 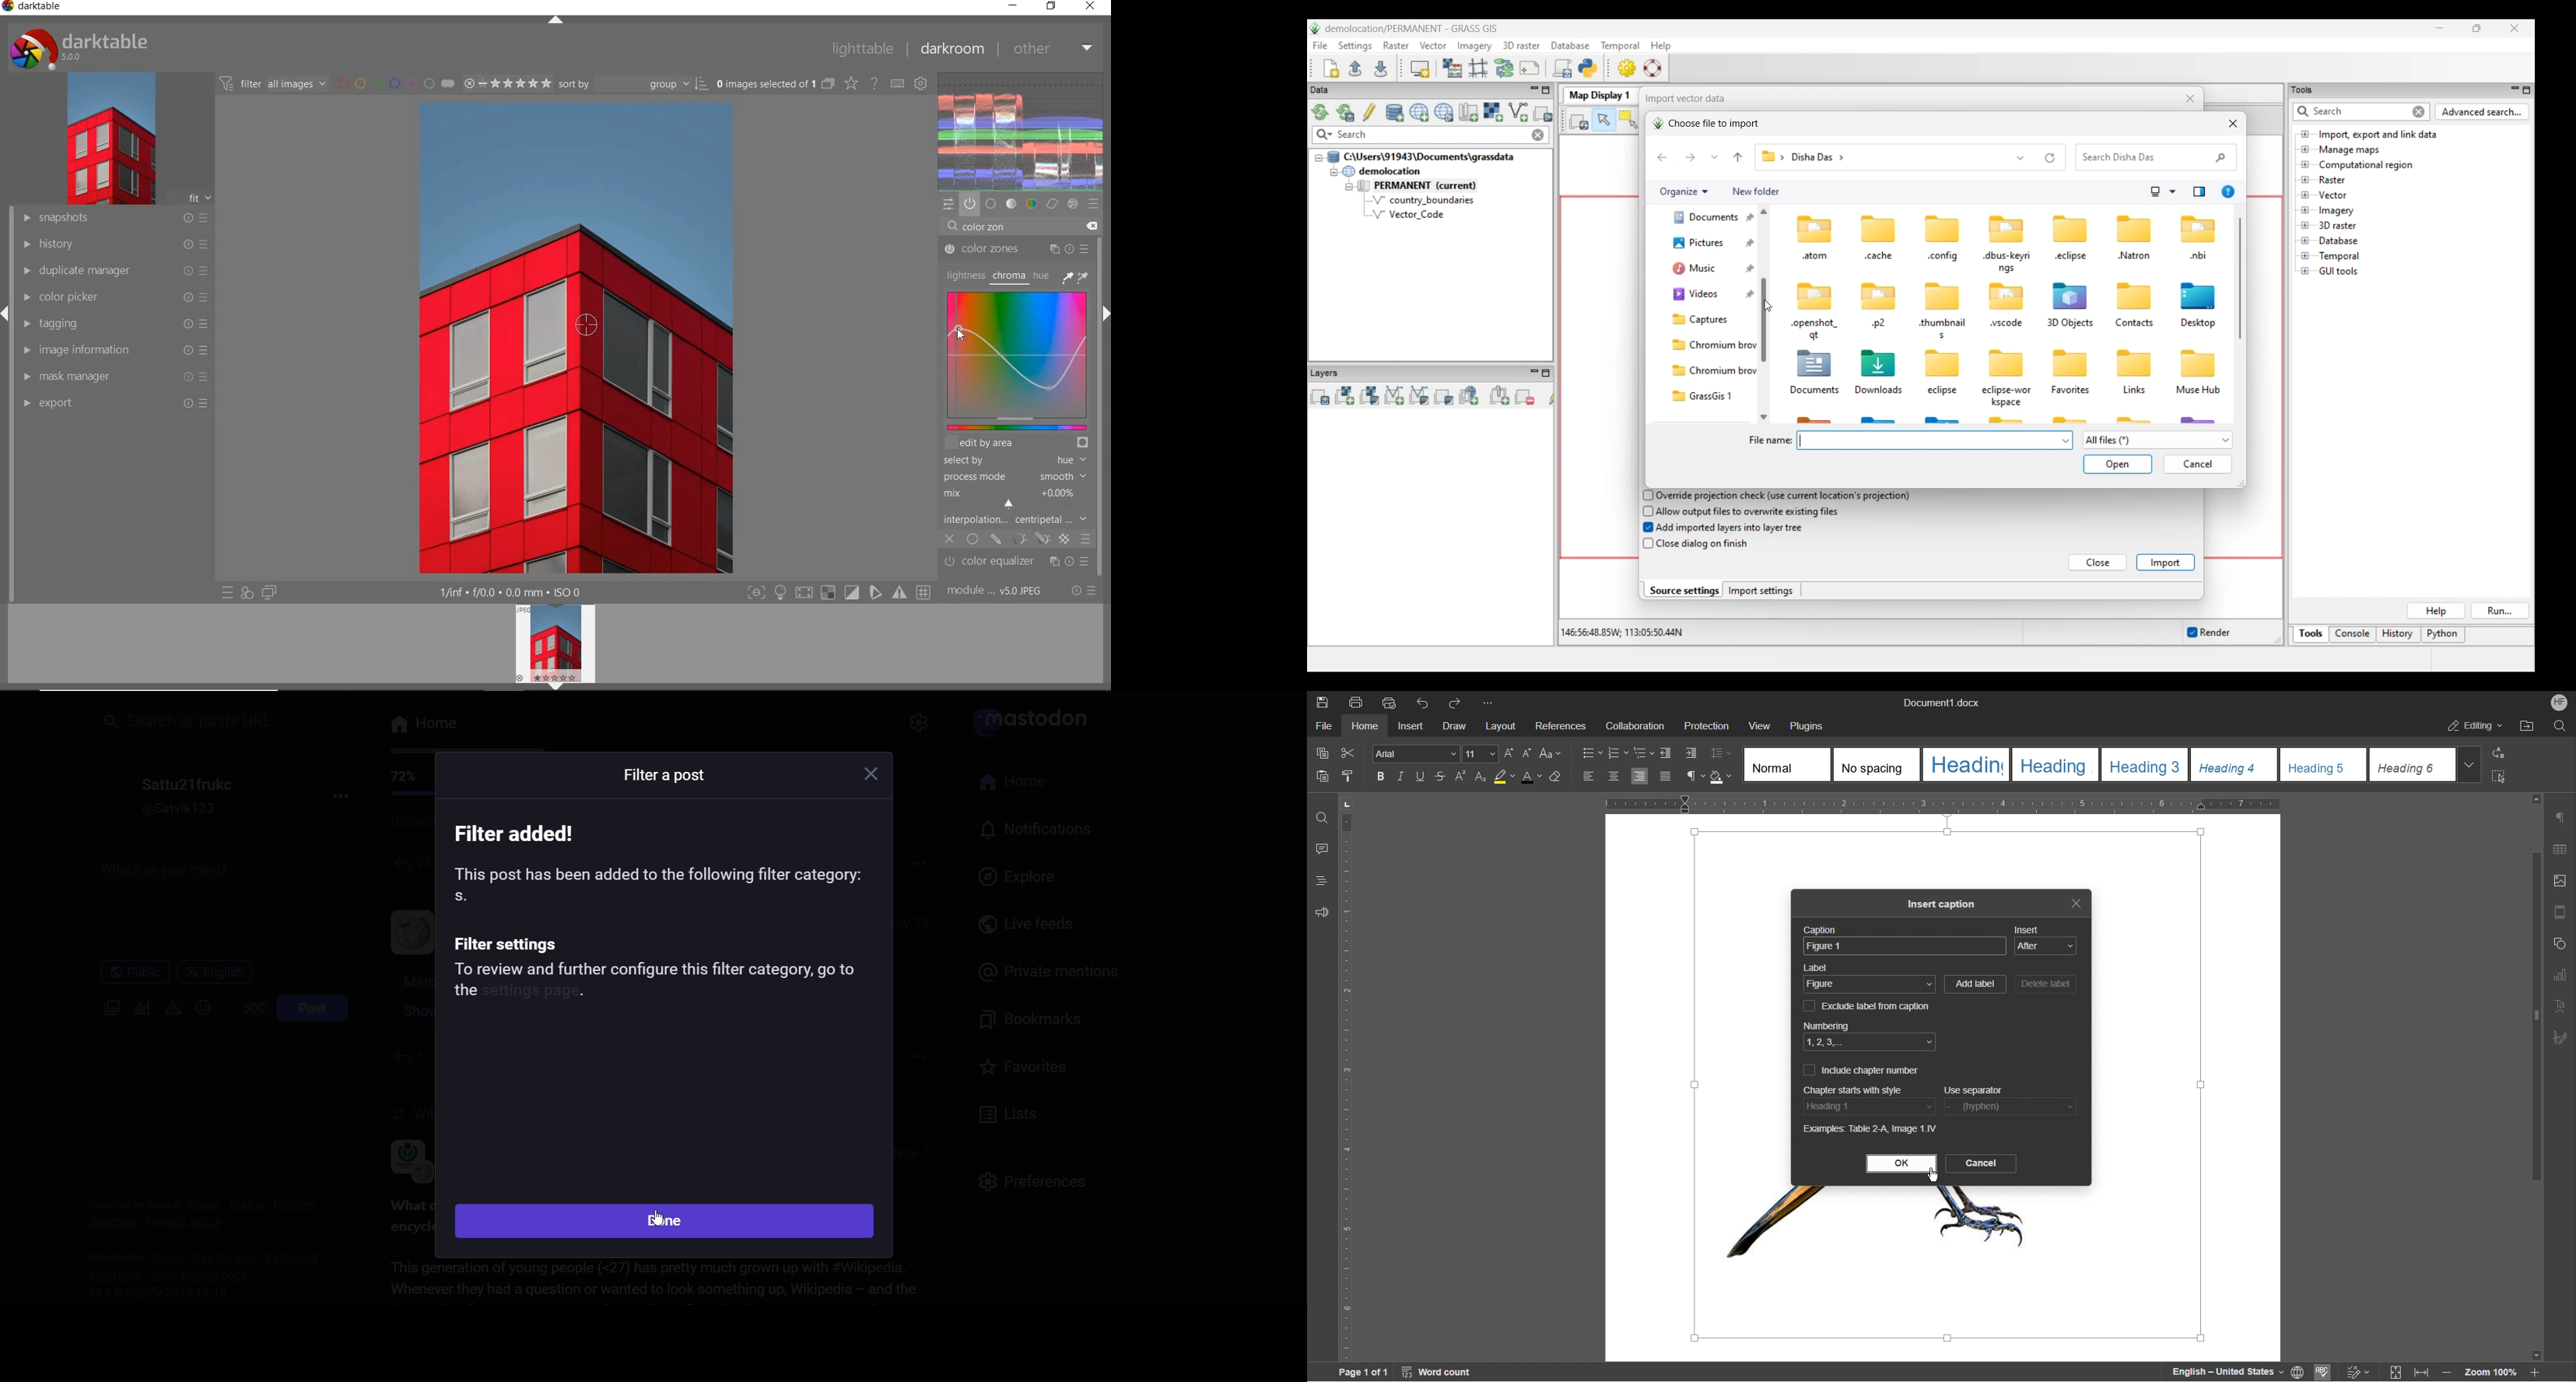 I want to click on Insert Image, so click(x=2558, y=882).